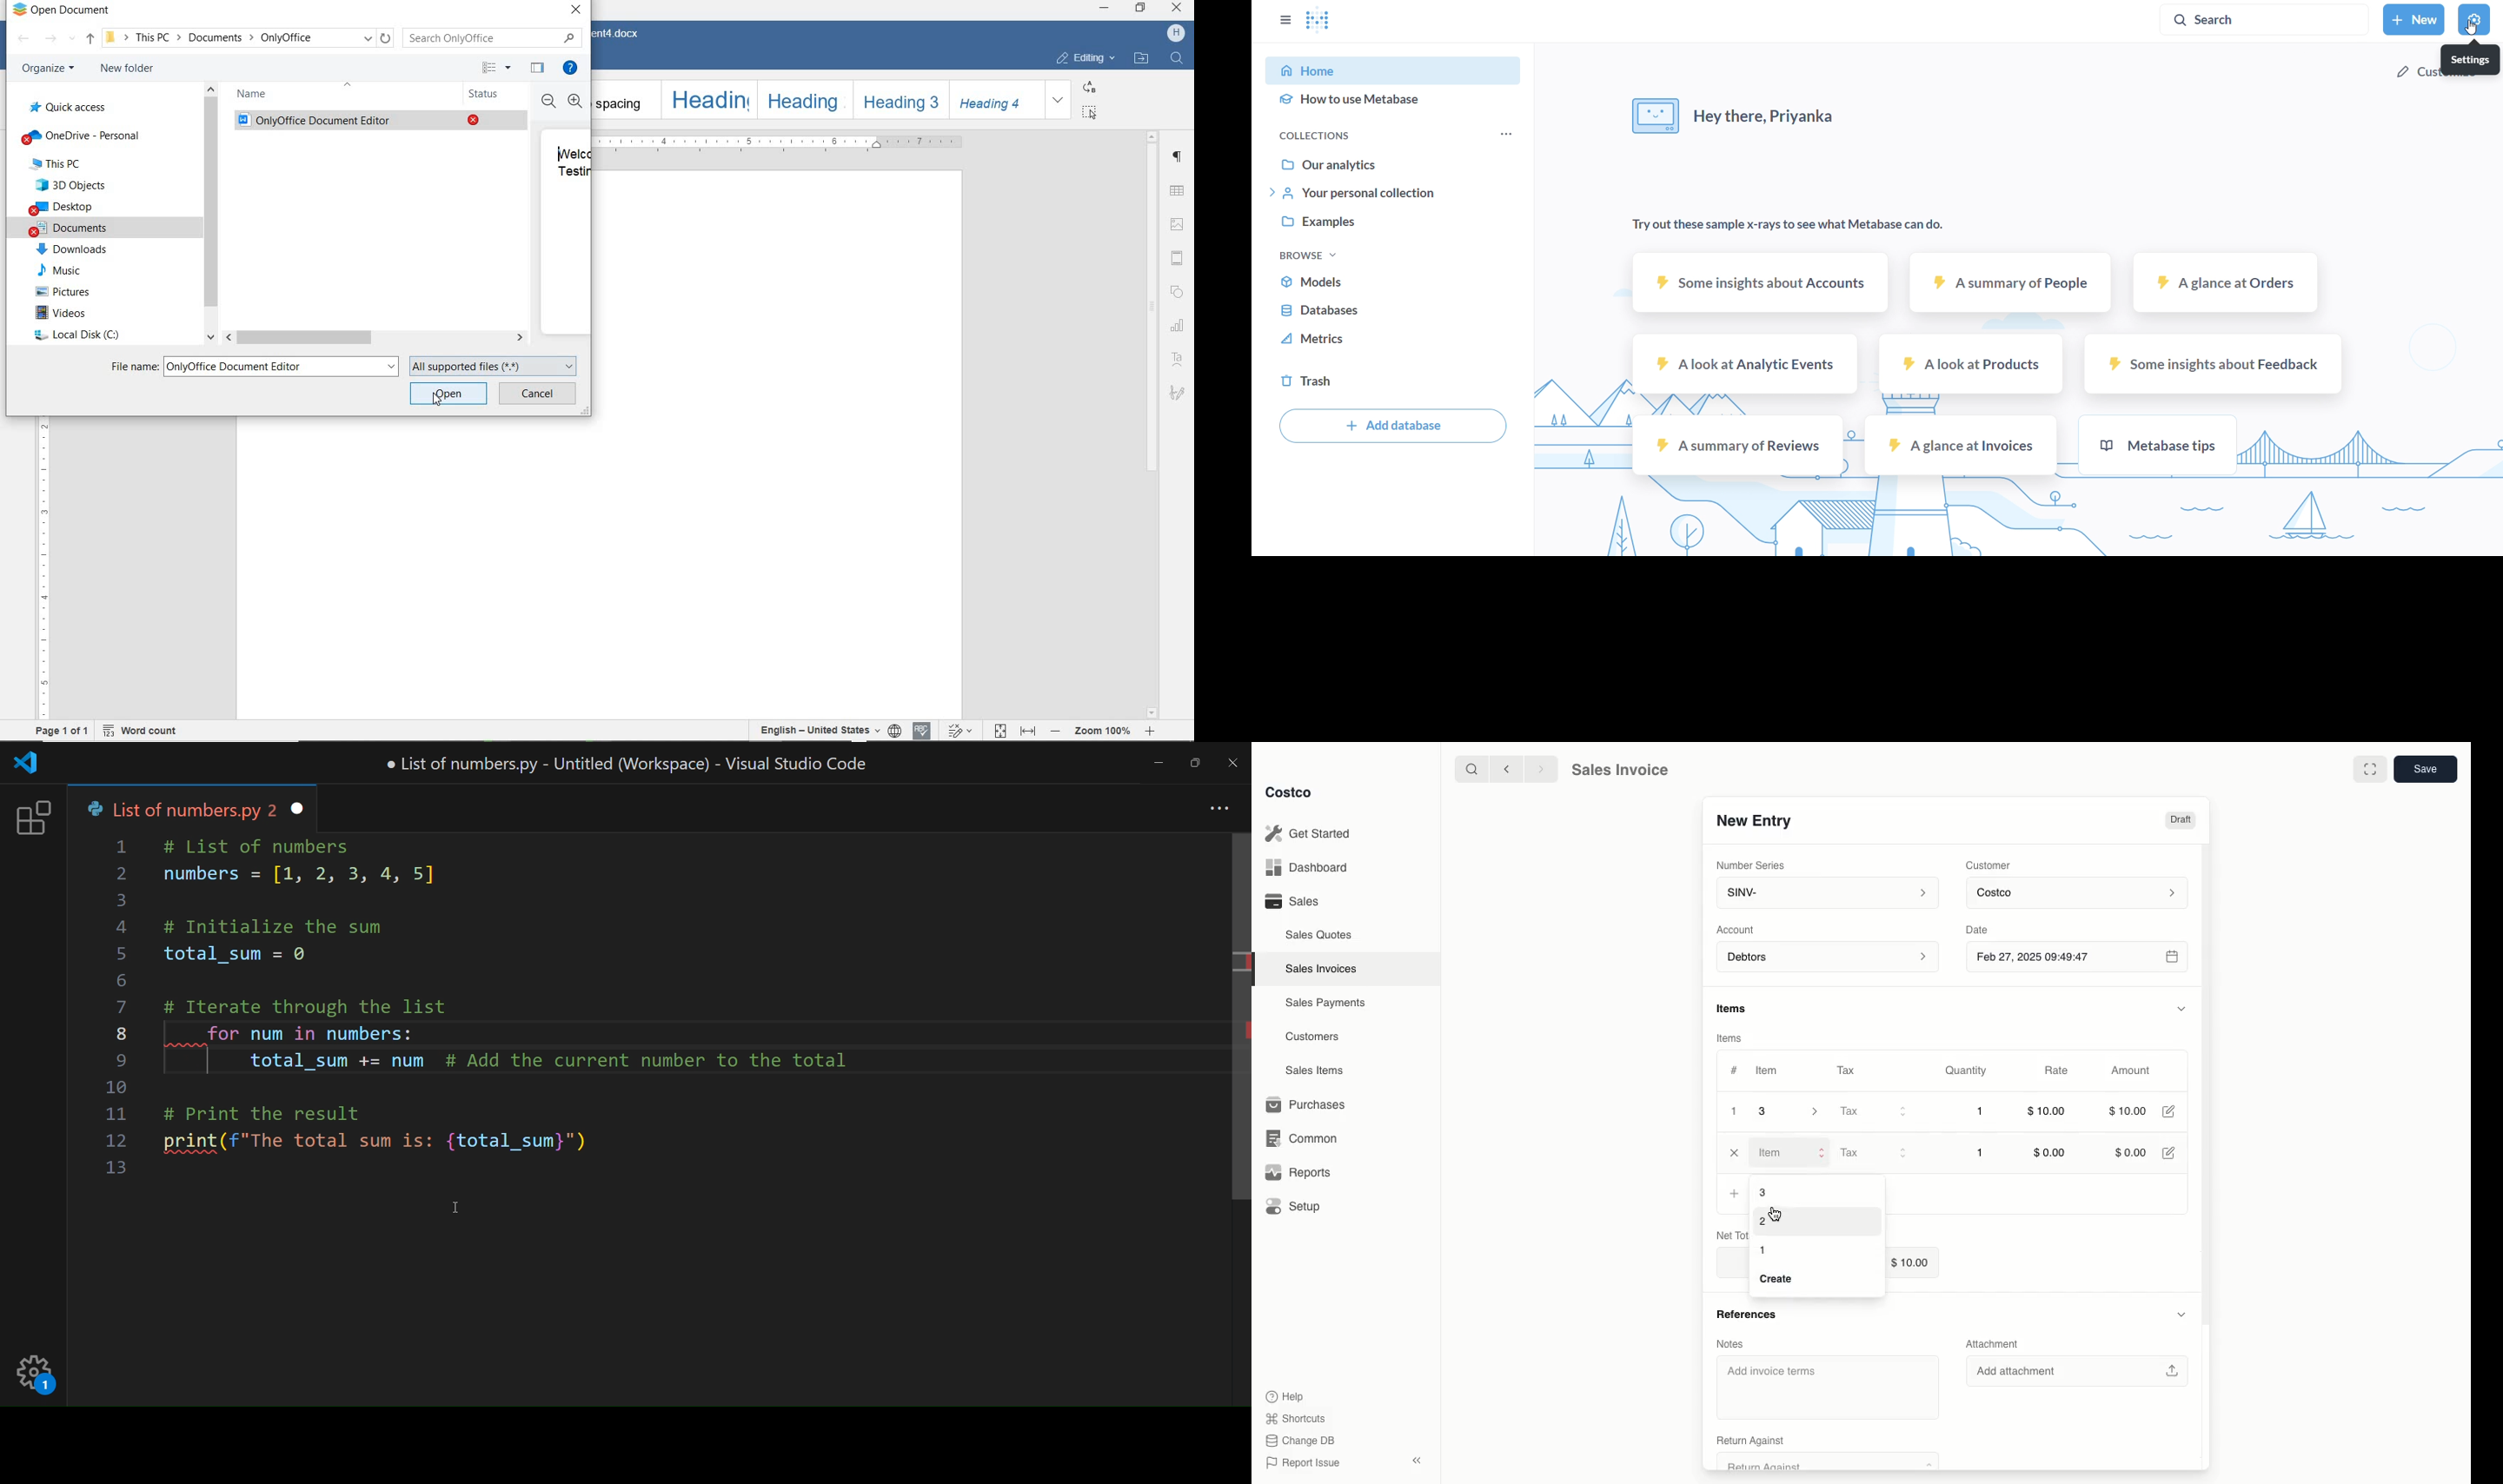  What do you see at coordinates (624, 105) in the screenshot?
I see `No spacing` at bounding box center [624, 105].